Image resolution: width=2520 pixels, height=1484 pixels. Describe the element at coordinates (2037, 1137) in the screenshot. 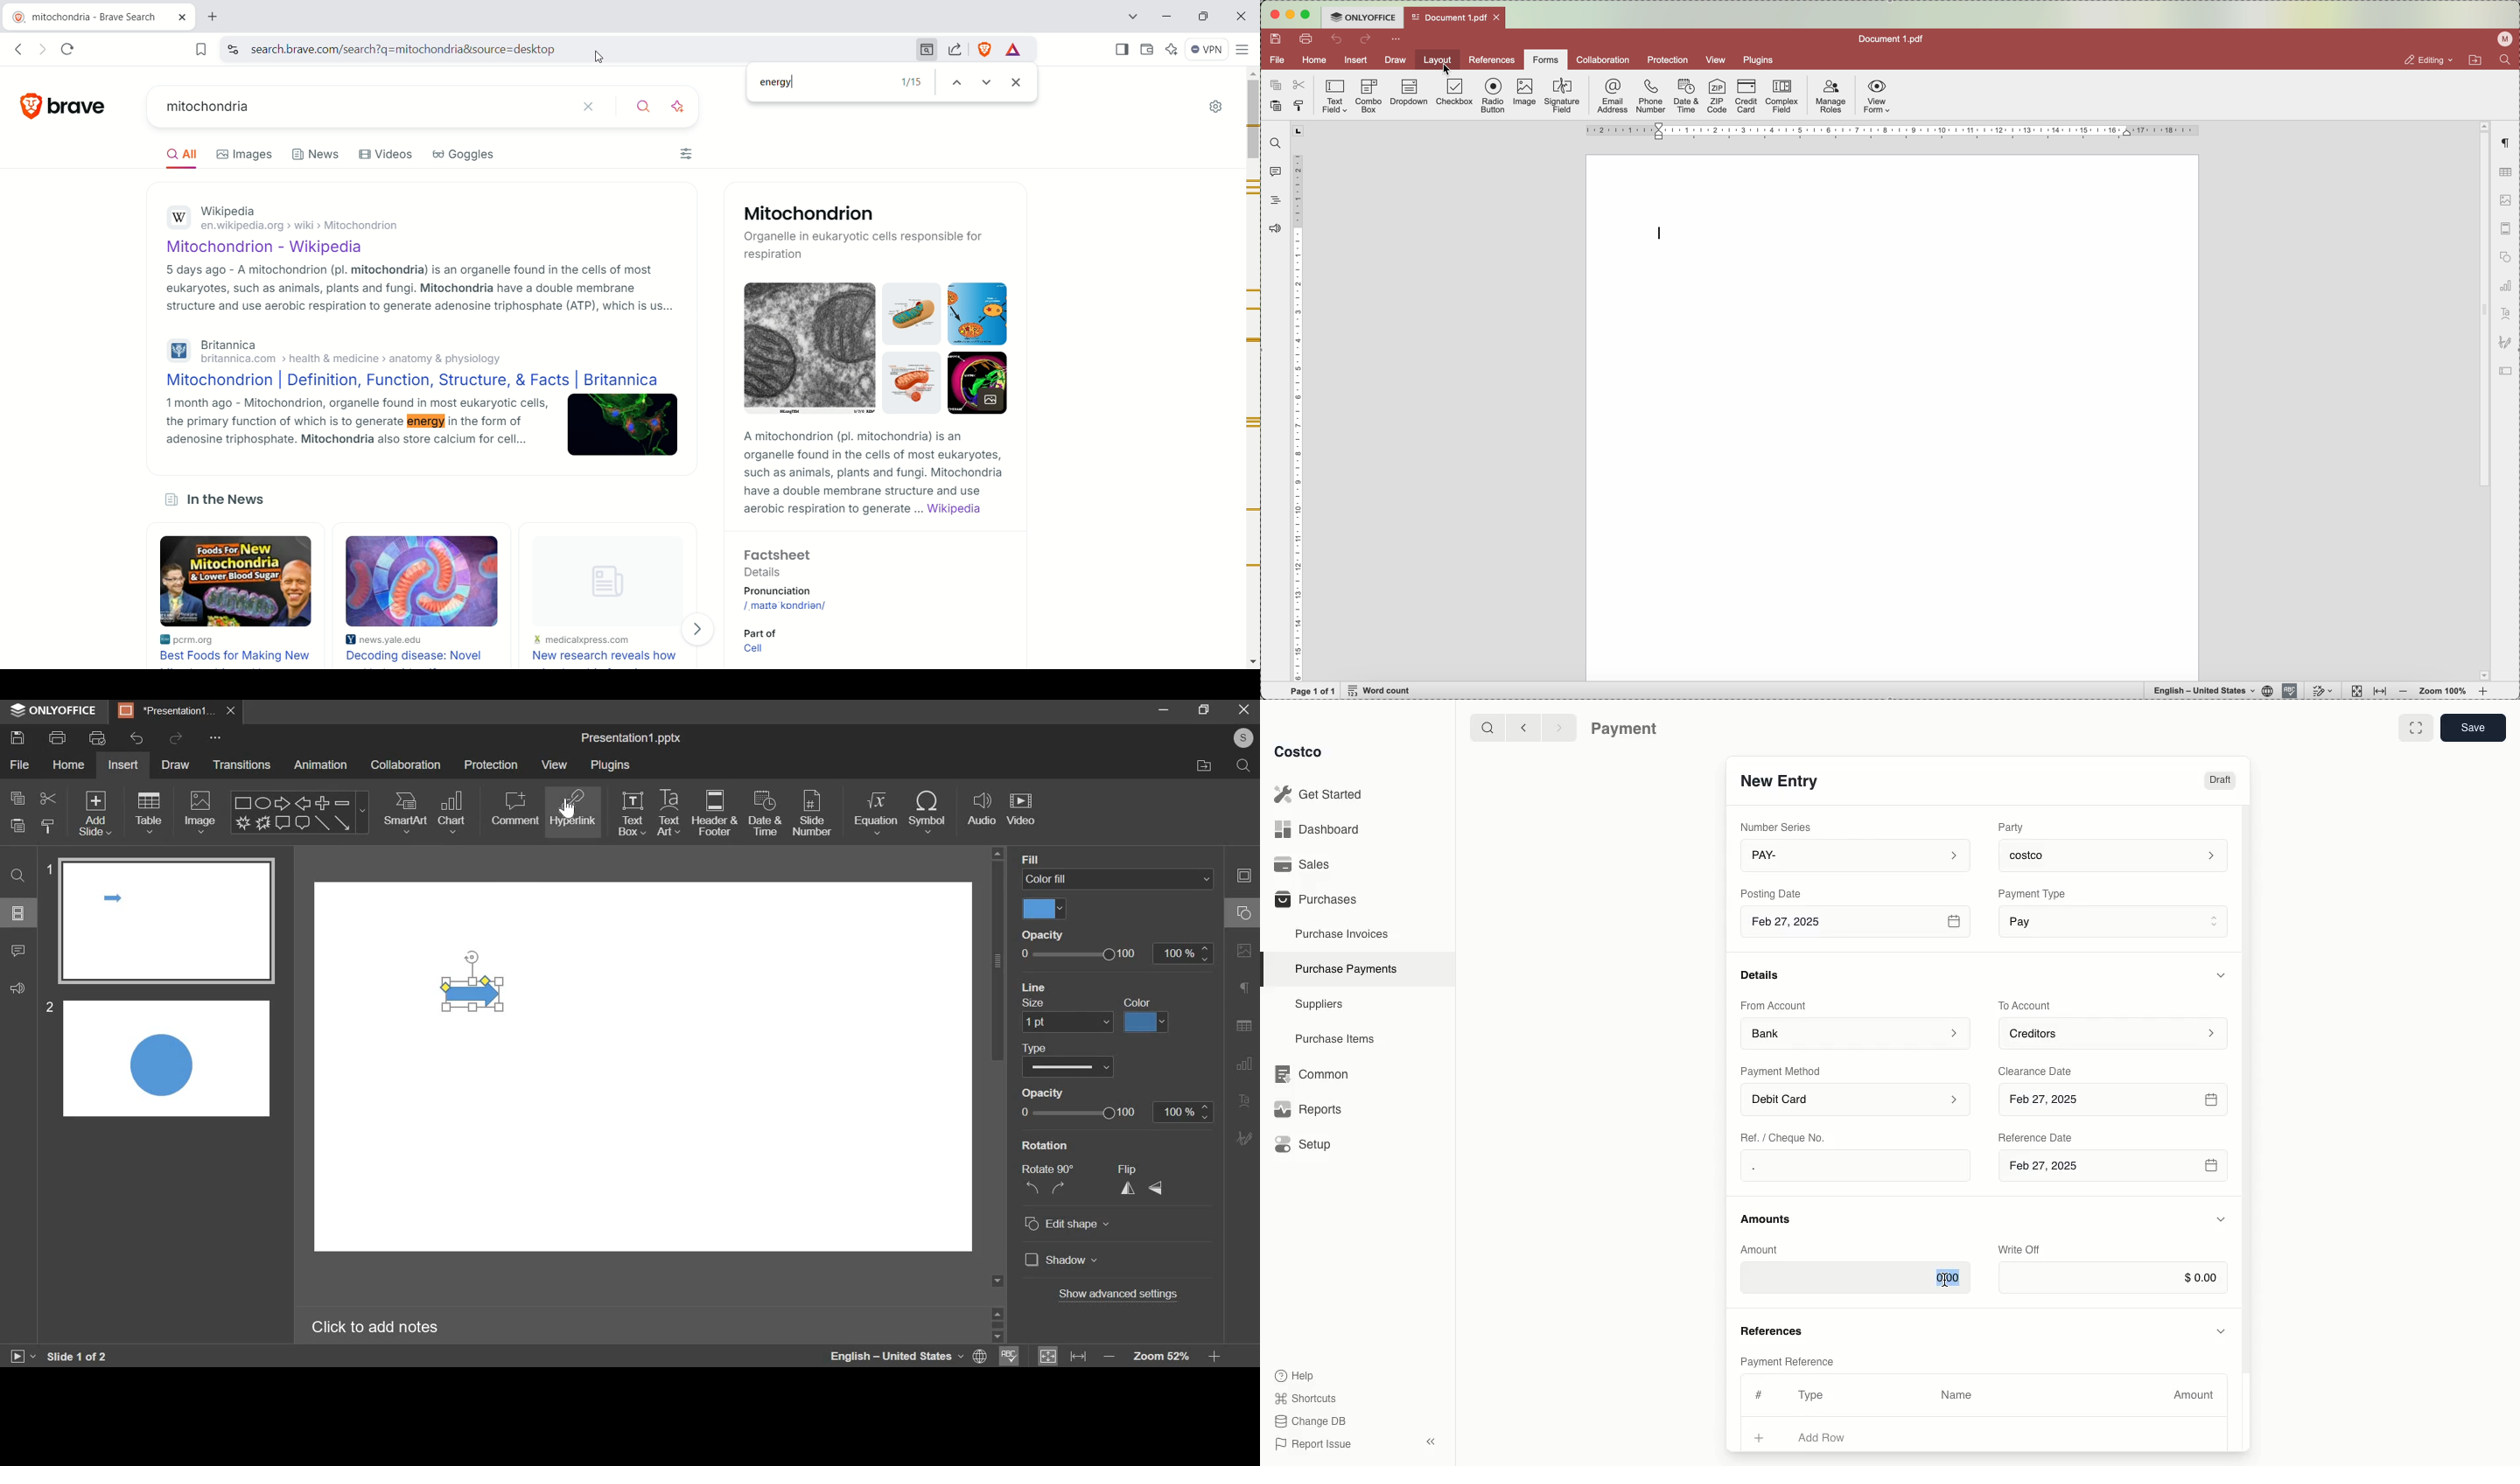

I see `‘Reference Date` at that location.